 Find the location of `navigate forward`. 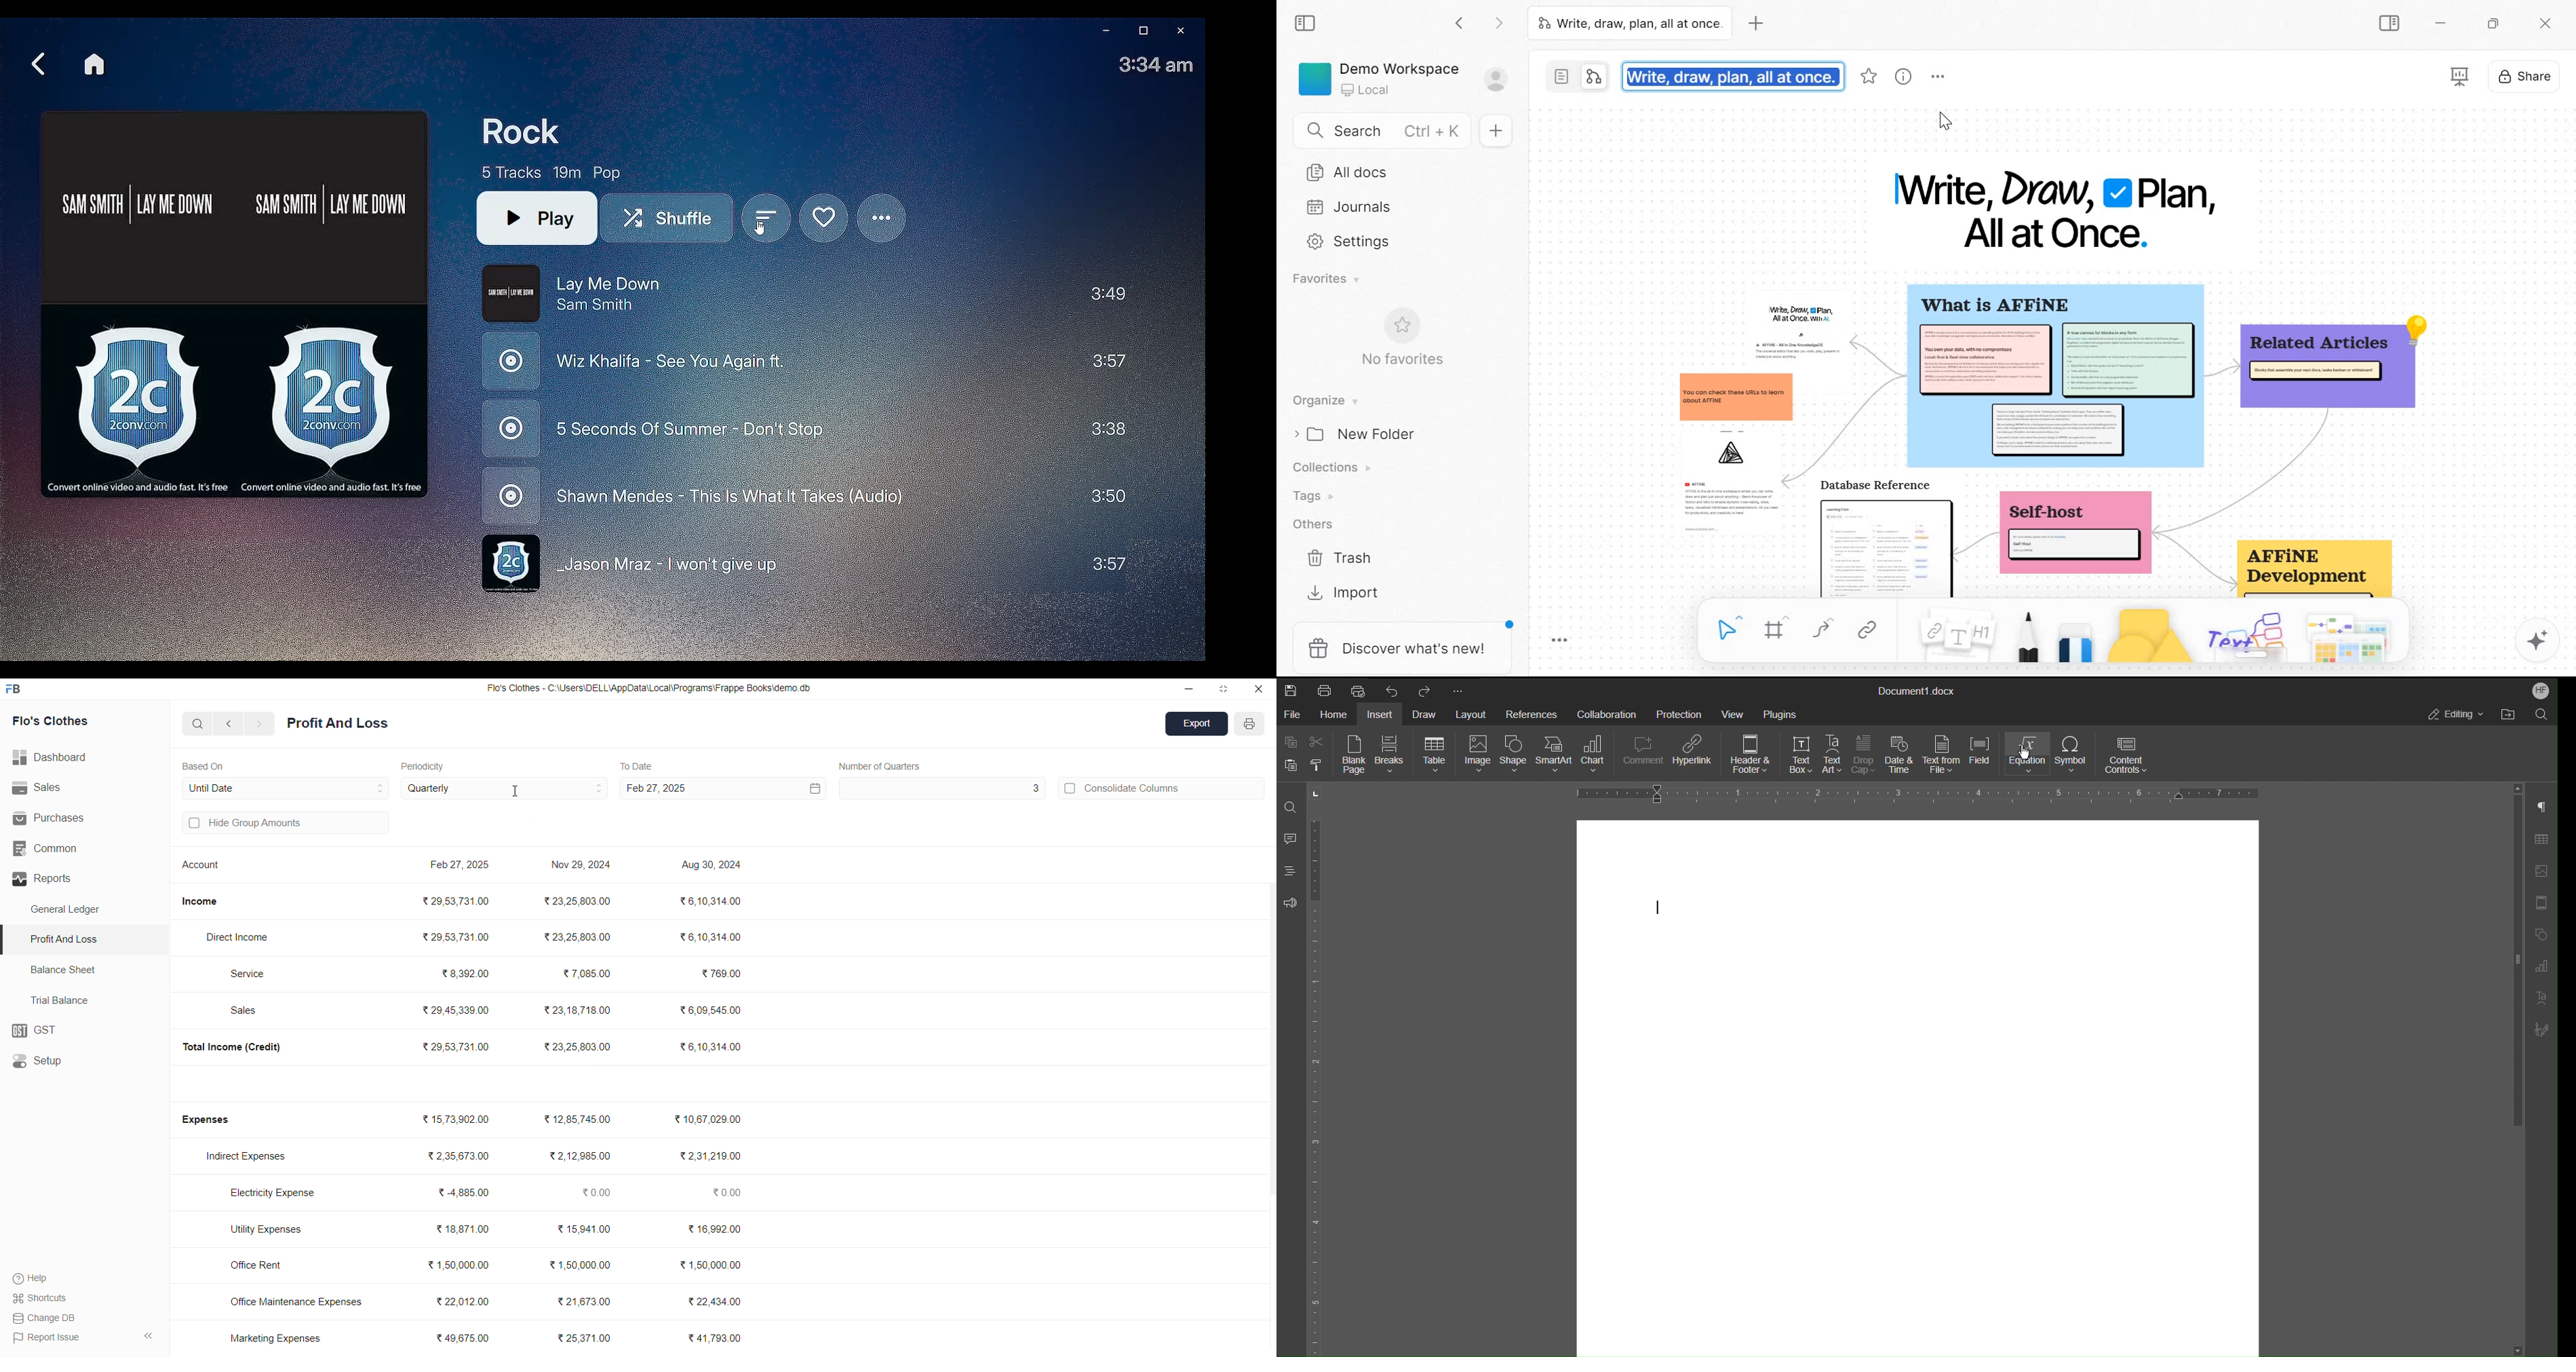

navigate forward is located at coordinates (260, 724).